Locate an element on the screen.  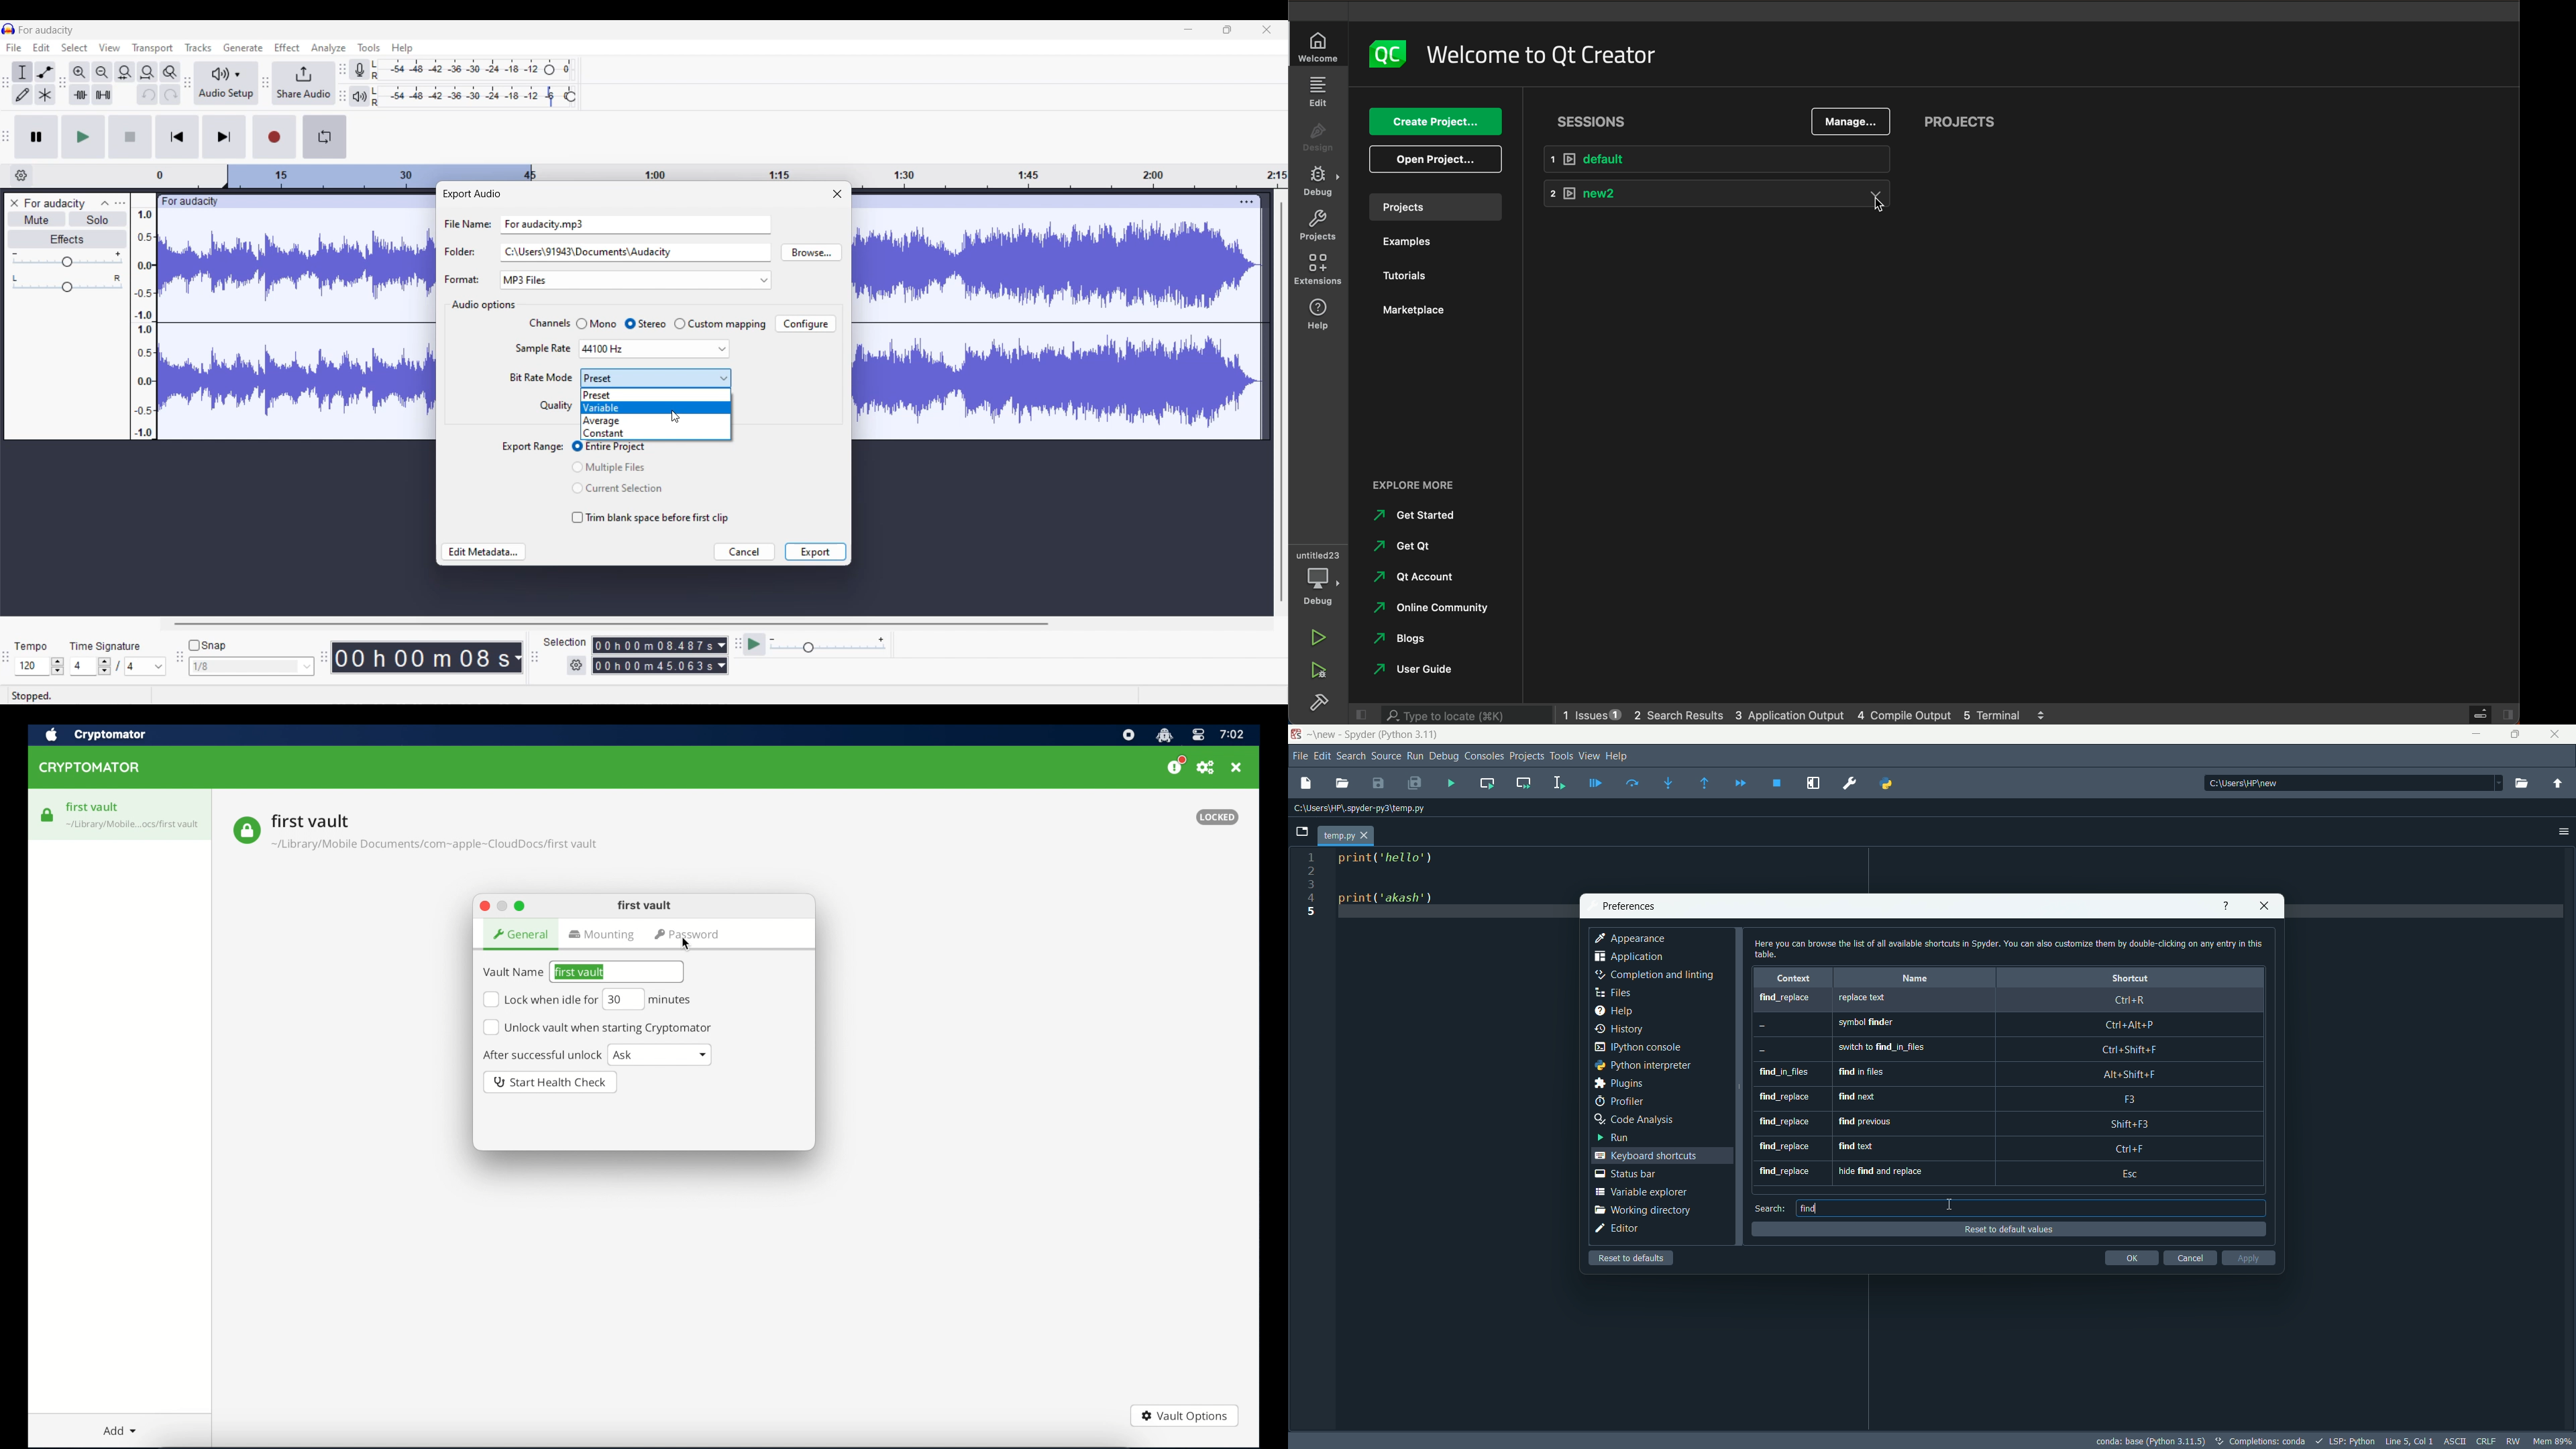
Format changed to selection is located at coordinates (527, 280).